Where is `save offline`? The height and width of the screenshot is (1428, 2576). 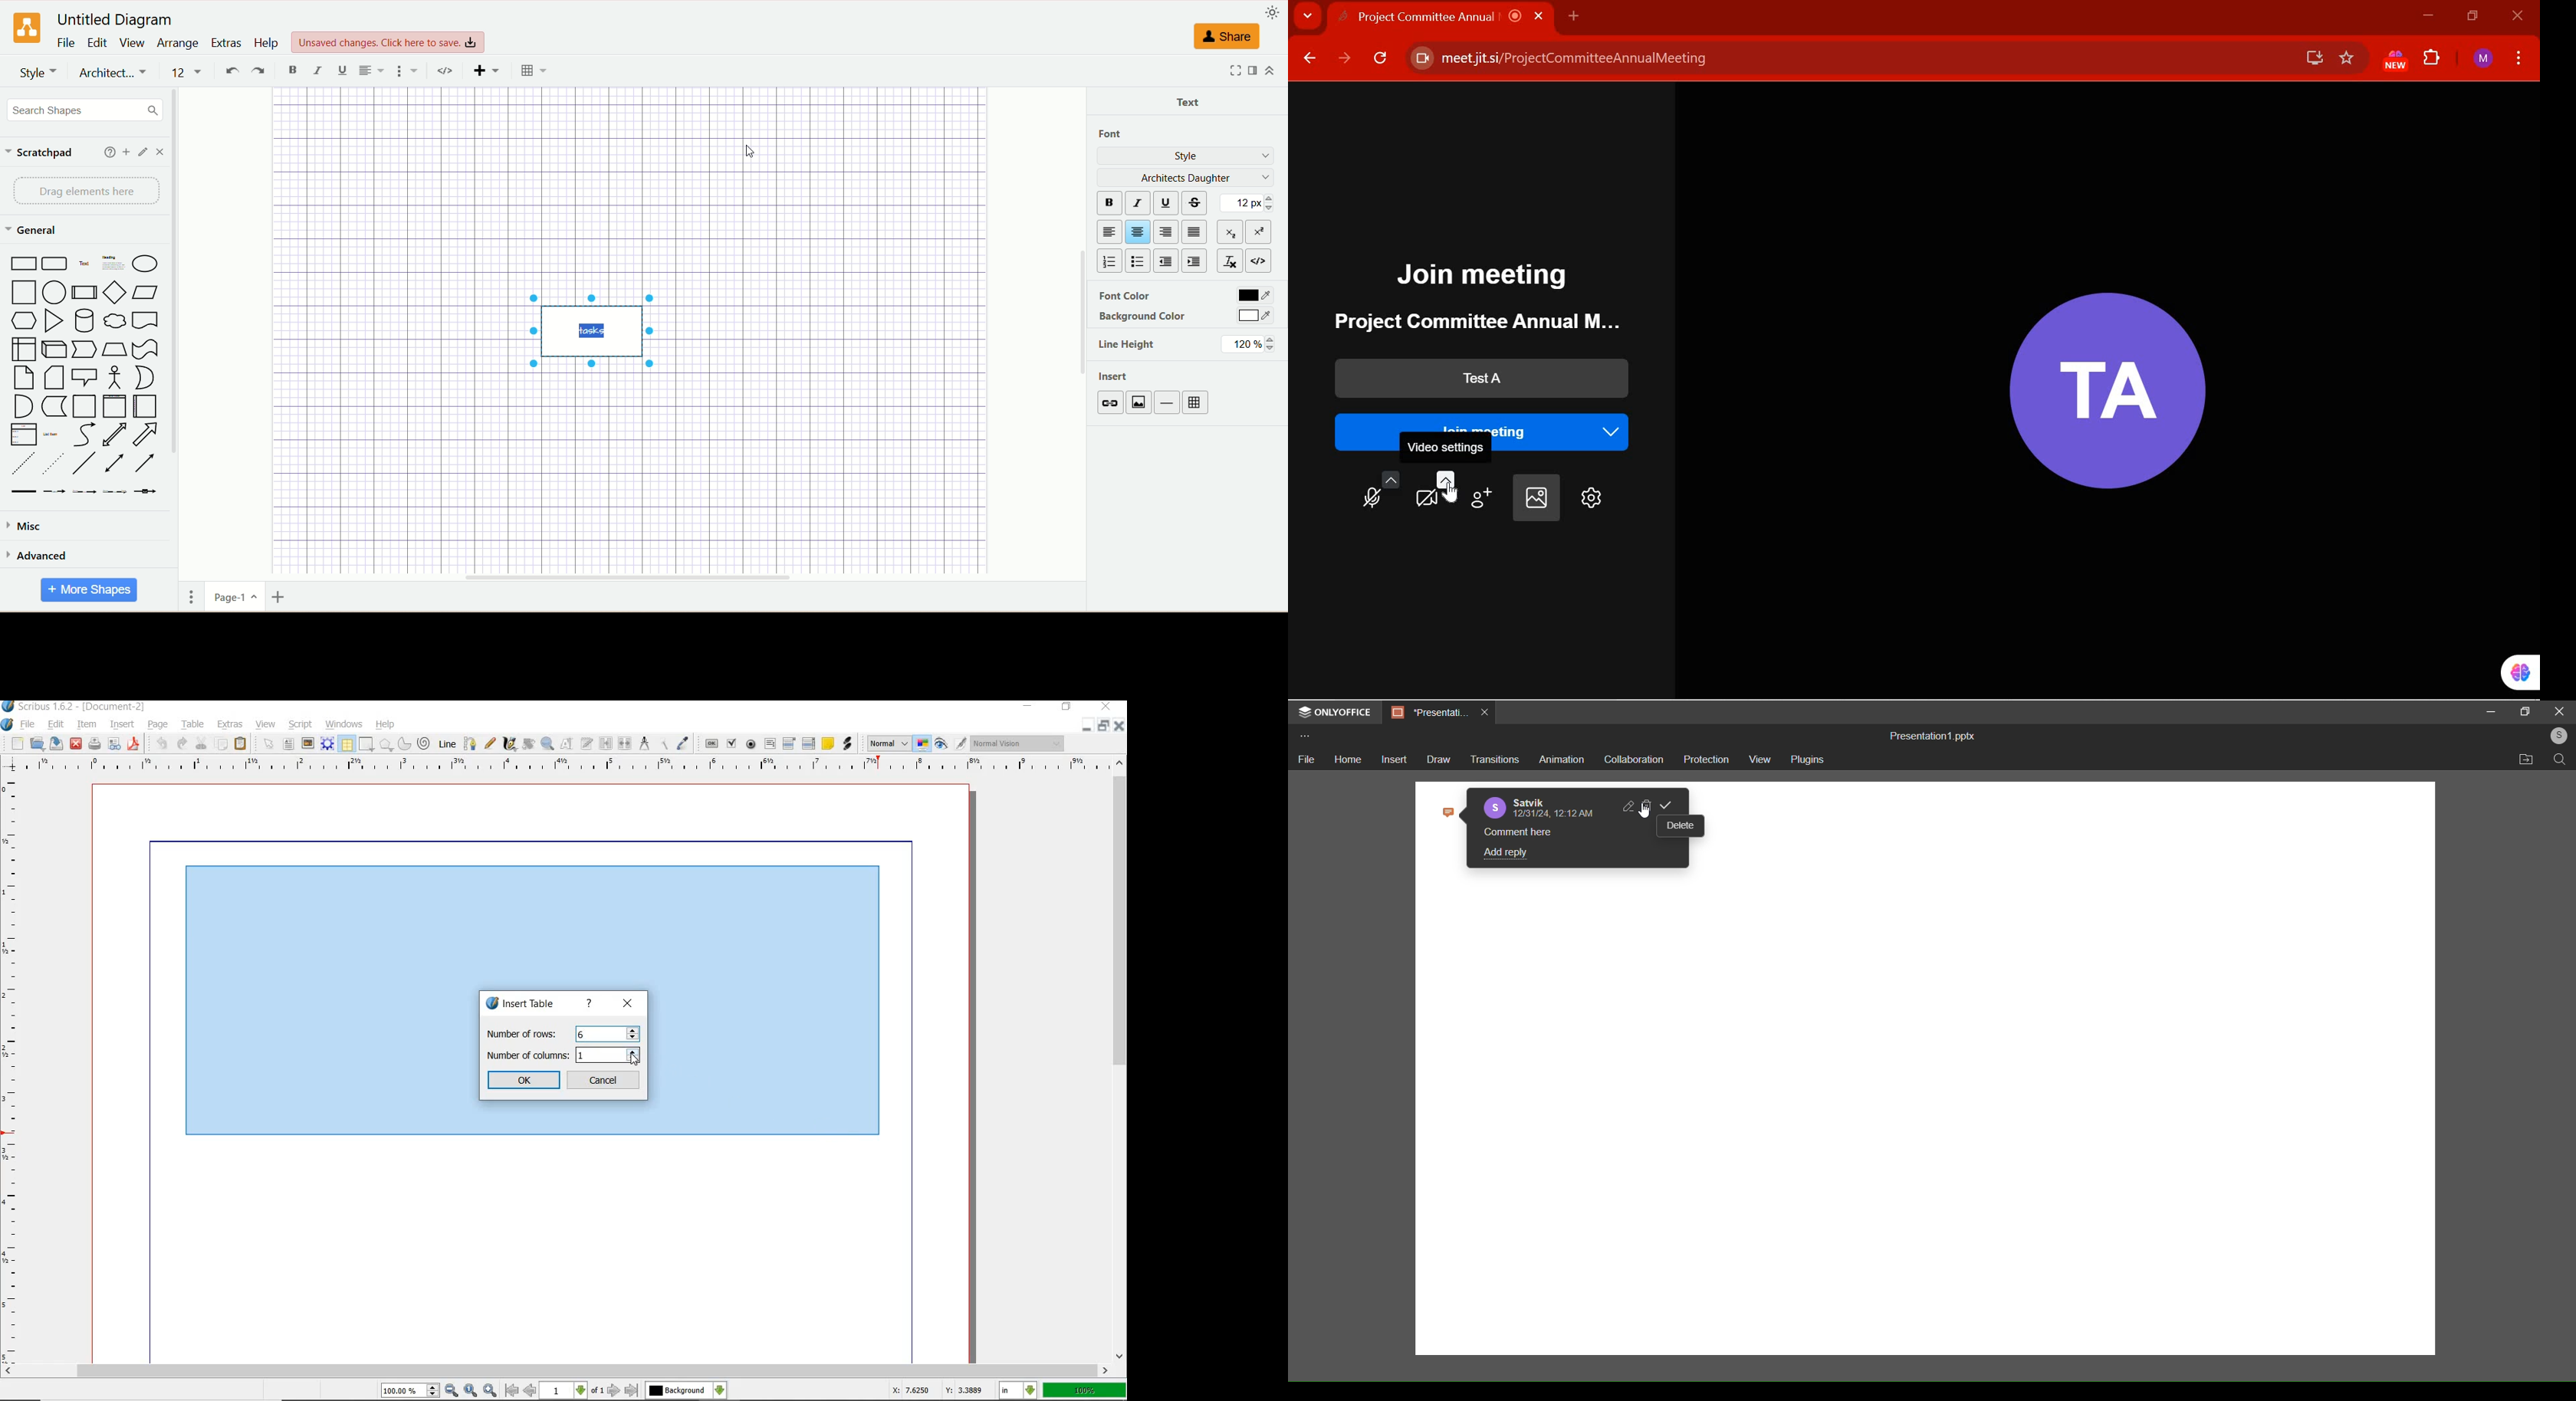 save offline is located at coordinates (2310, 57).